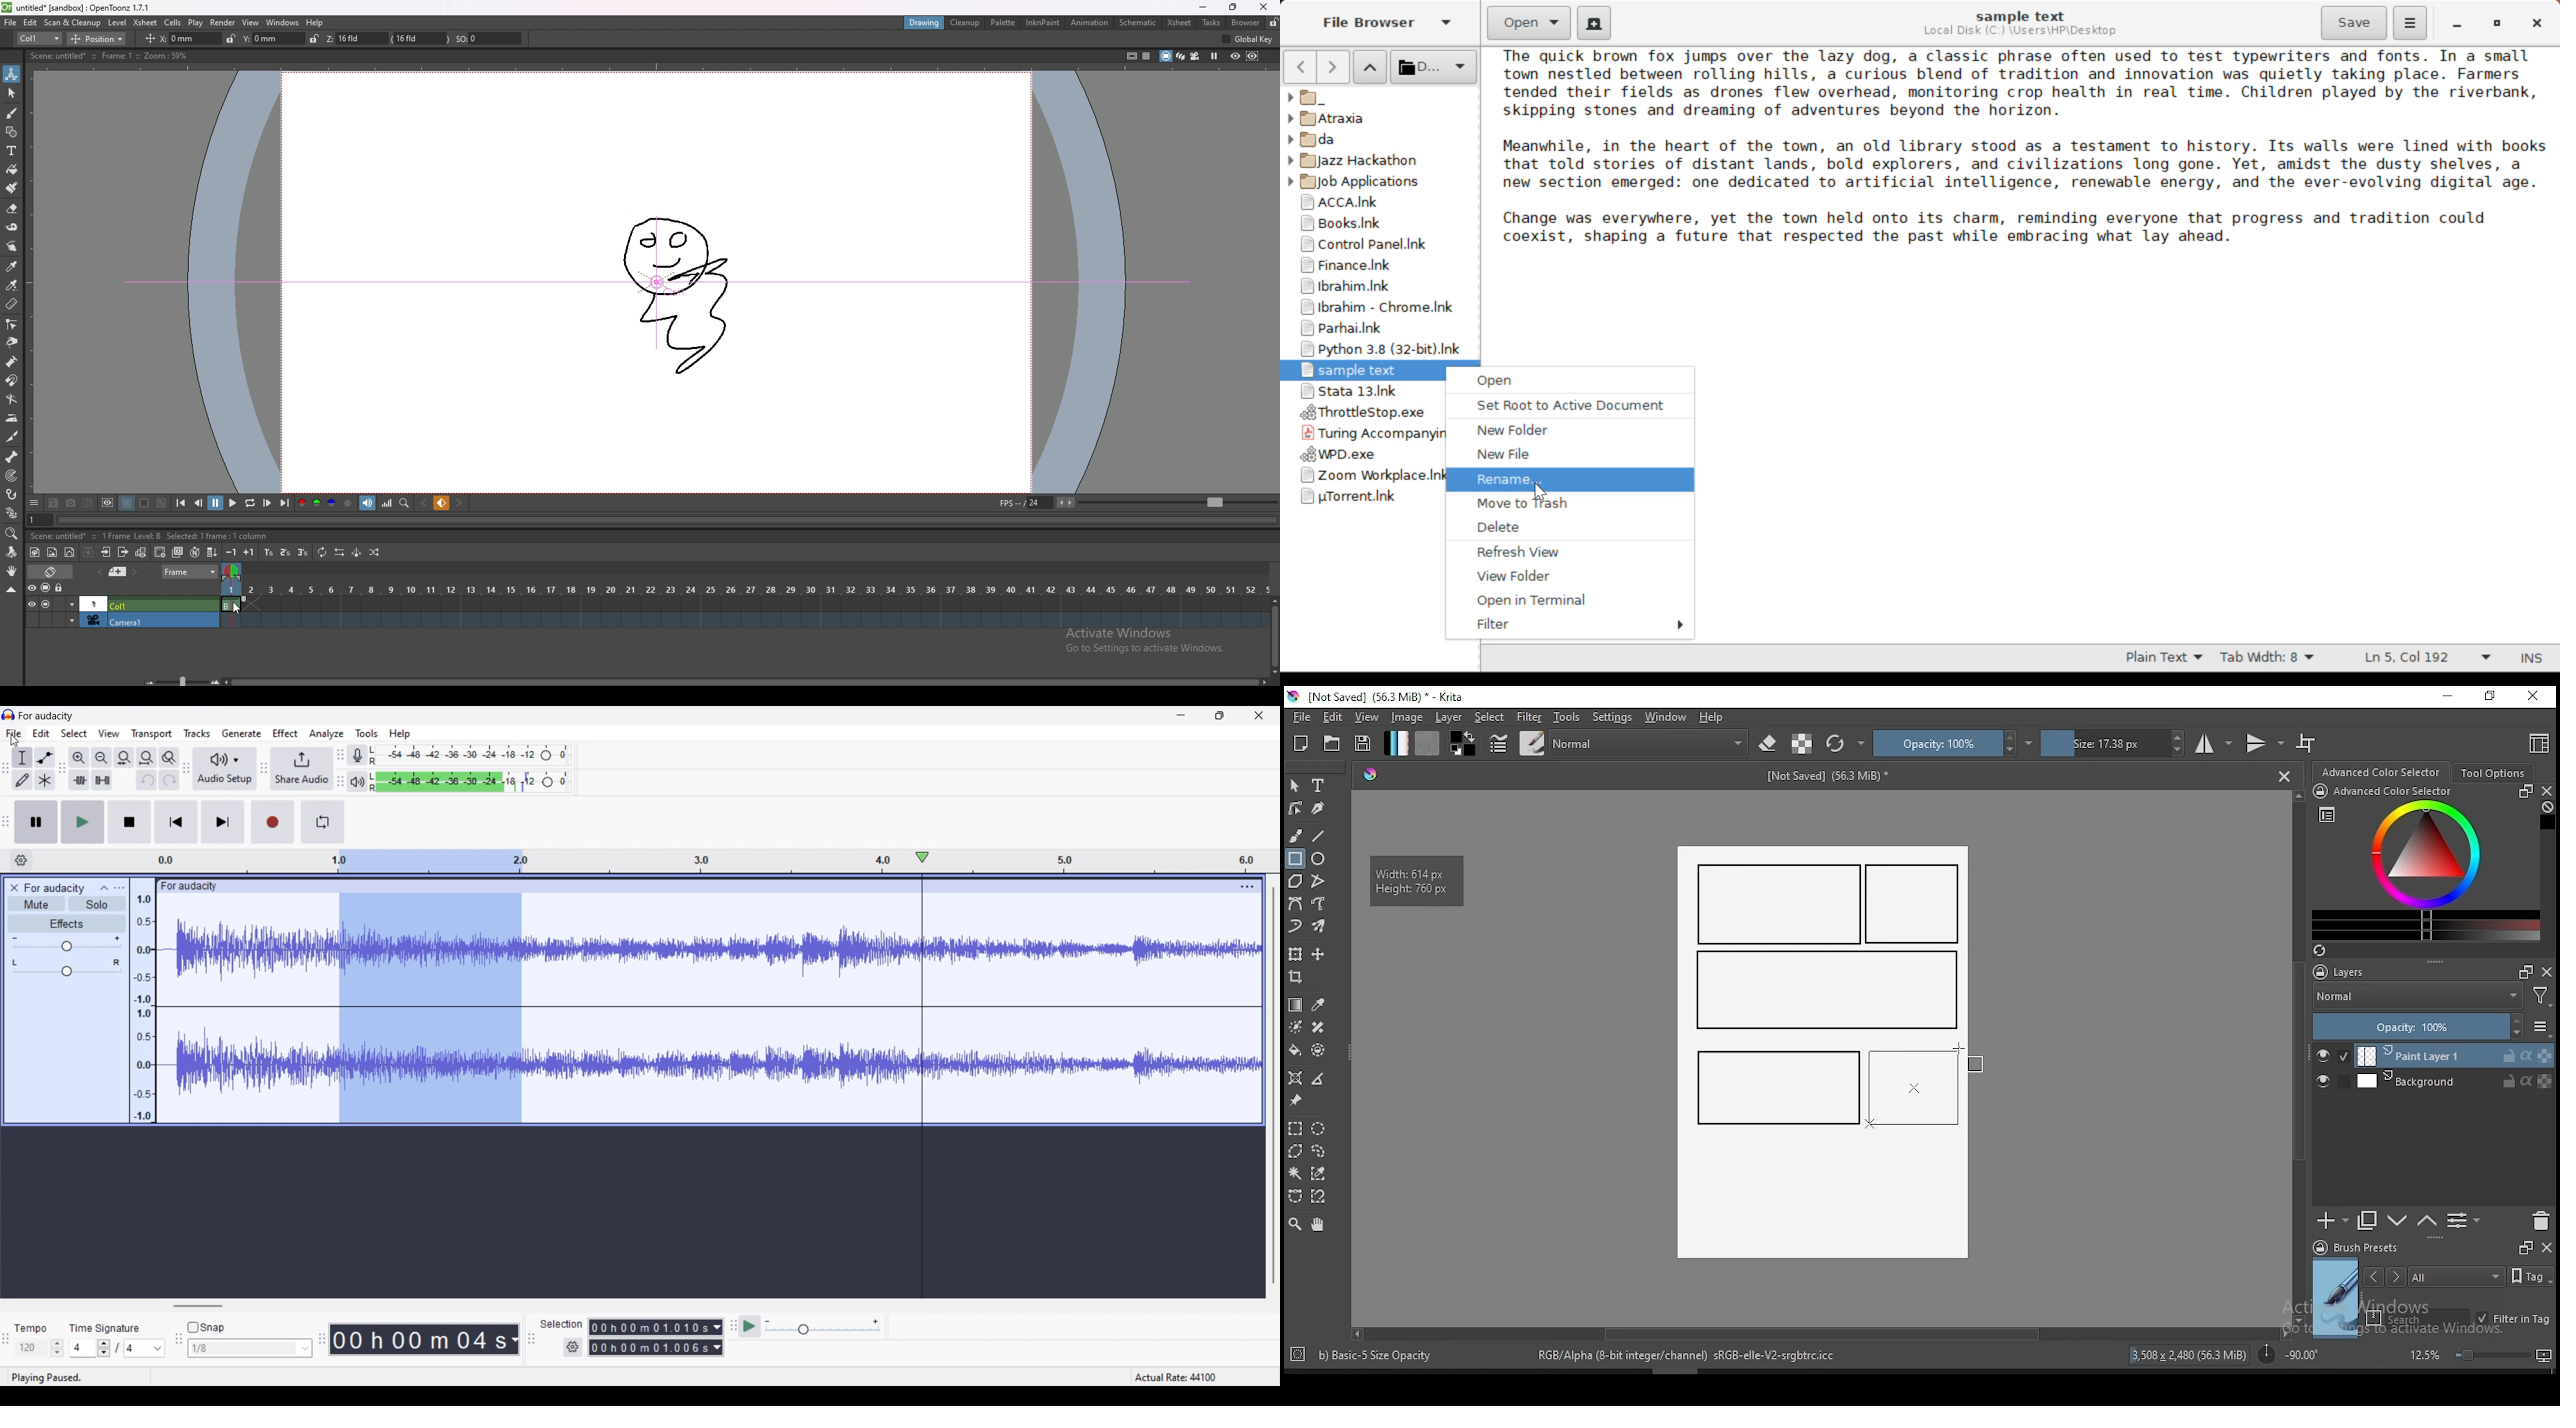 This screenshot has height=1428, width=2576. Describe the element at coordinates (225, 768) in the screenshot. I see `Audio setup` at that location.